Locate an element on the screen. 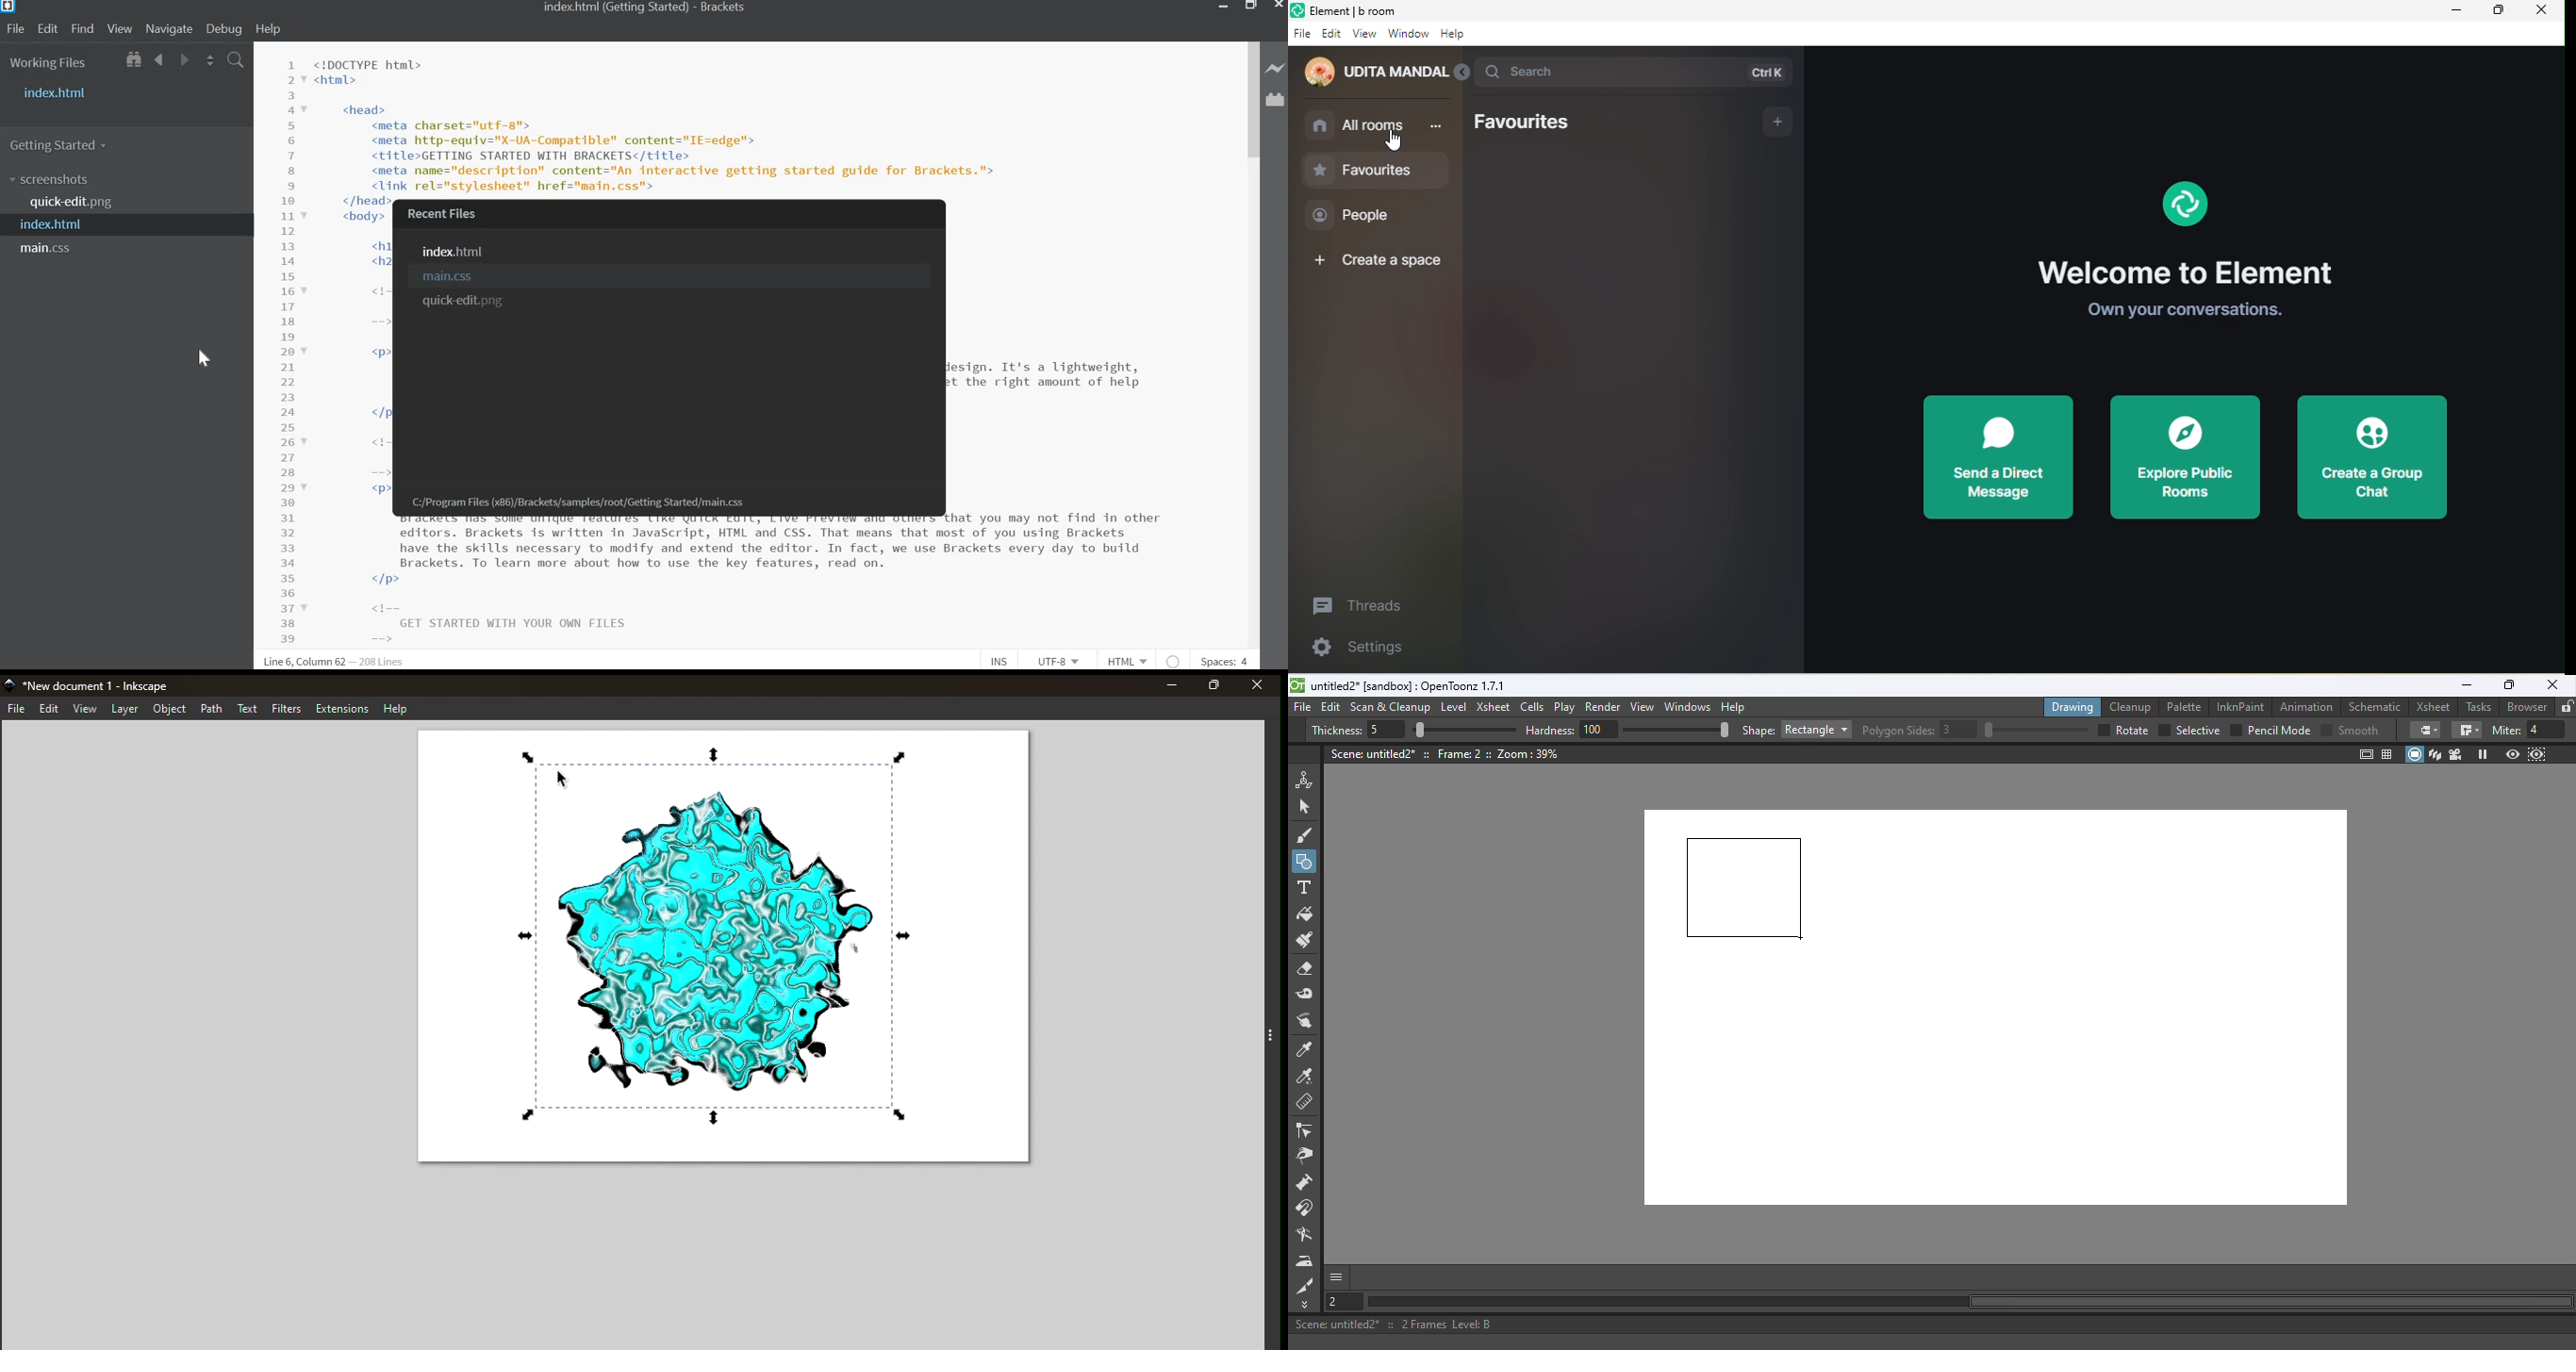  Split the Editor Vertically or Horizontally is located at coordinates (210, 61).